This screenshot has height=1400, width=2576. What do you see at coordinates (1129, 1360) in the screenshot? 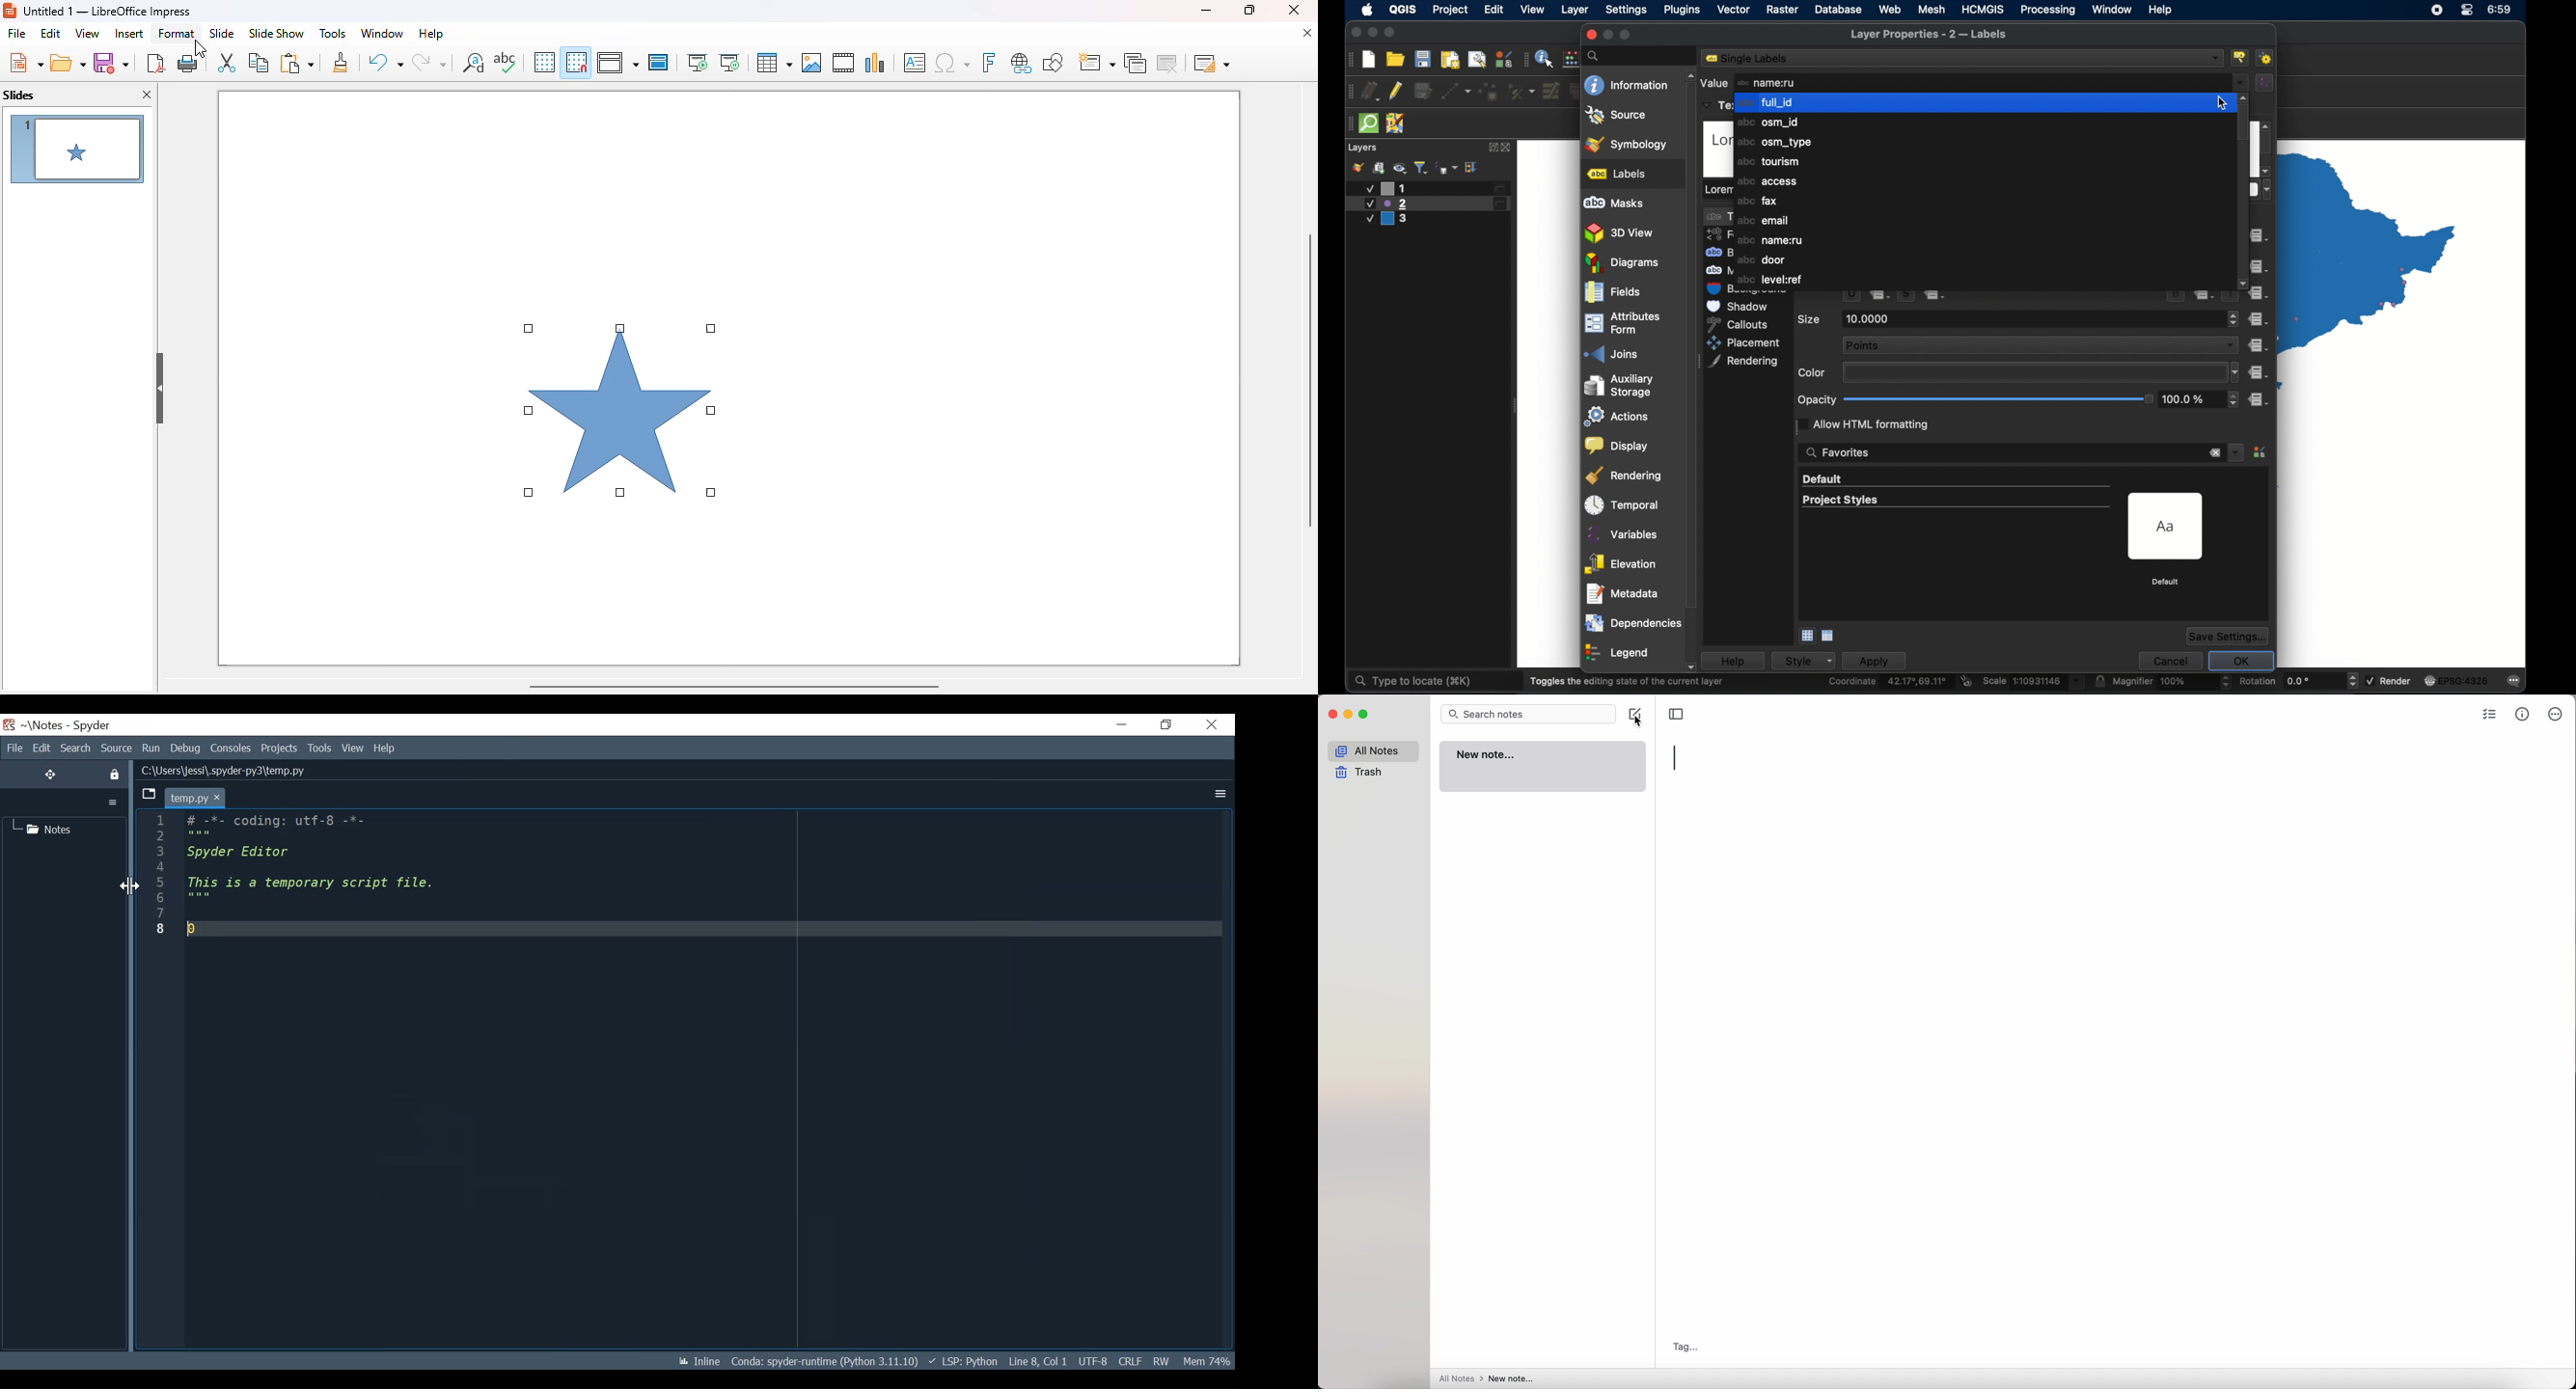
I see `CRLF` at bounding box center [1129, 1360].